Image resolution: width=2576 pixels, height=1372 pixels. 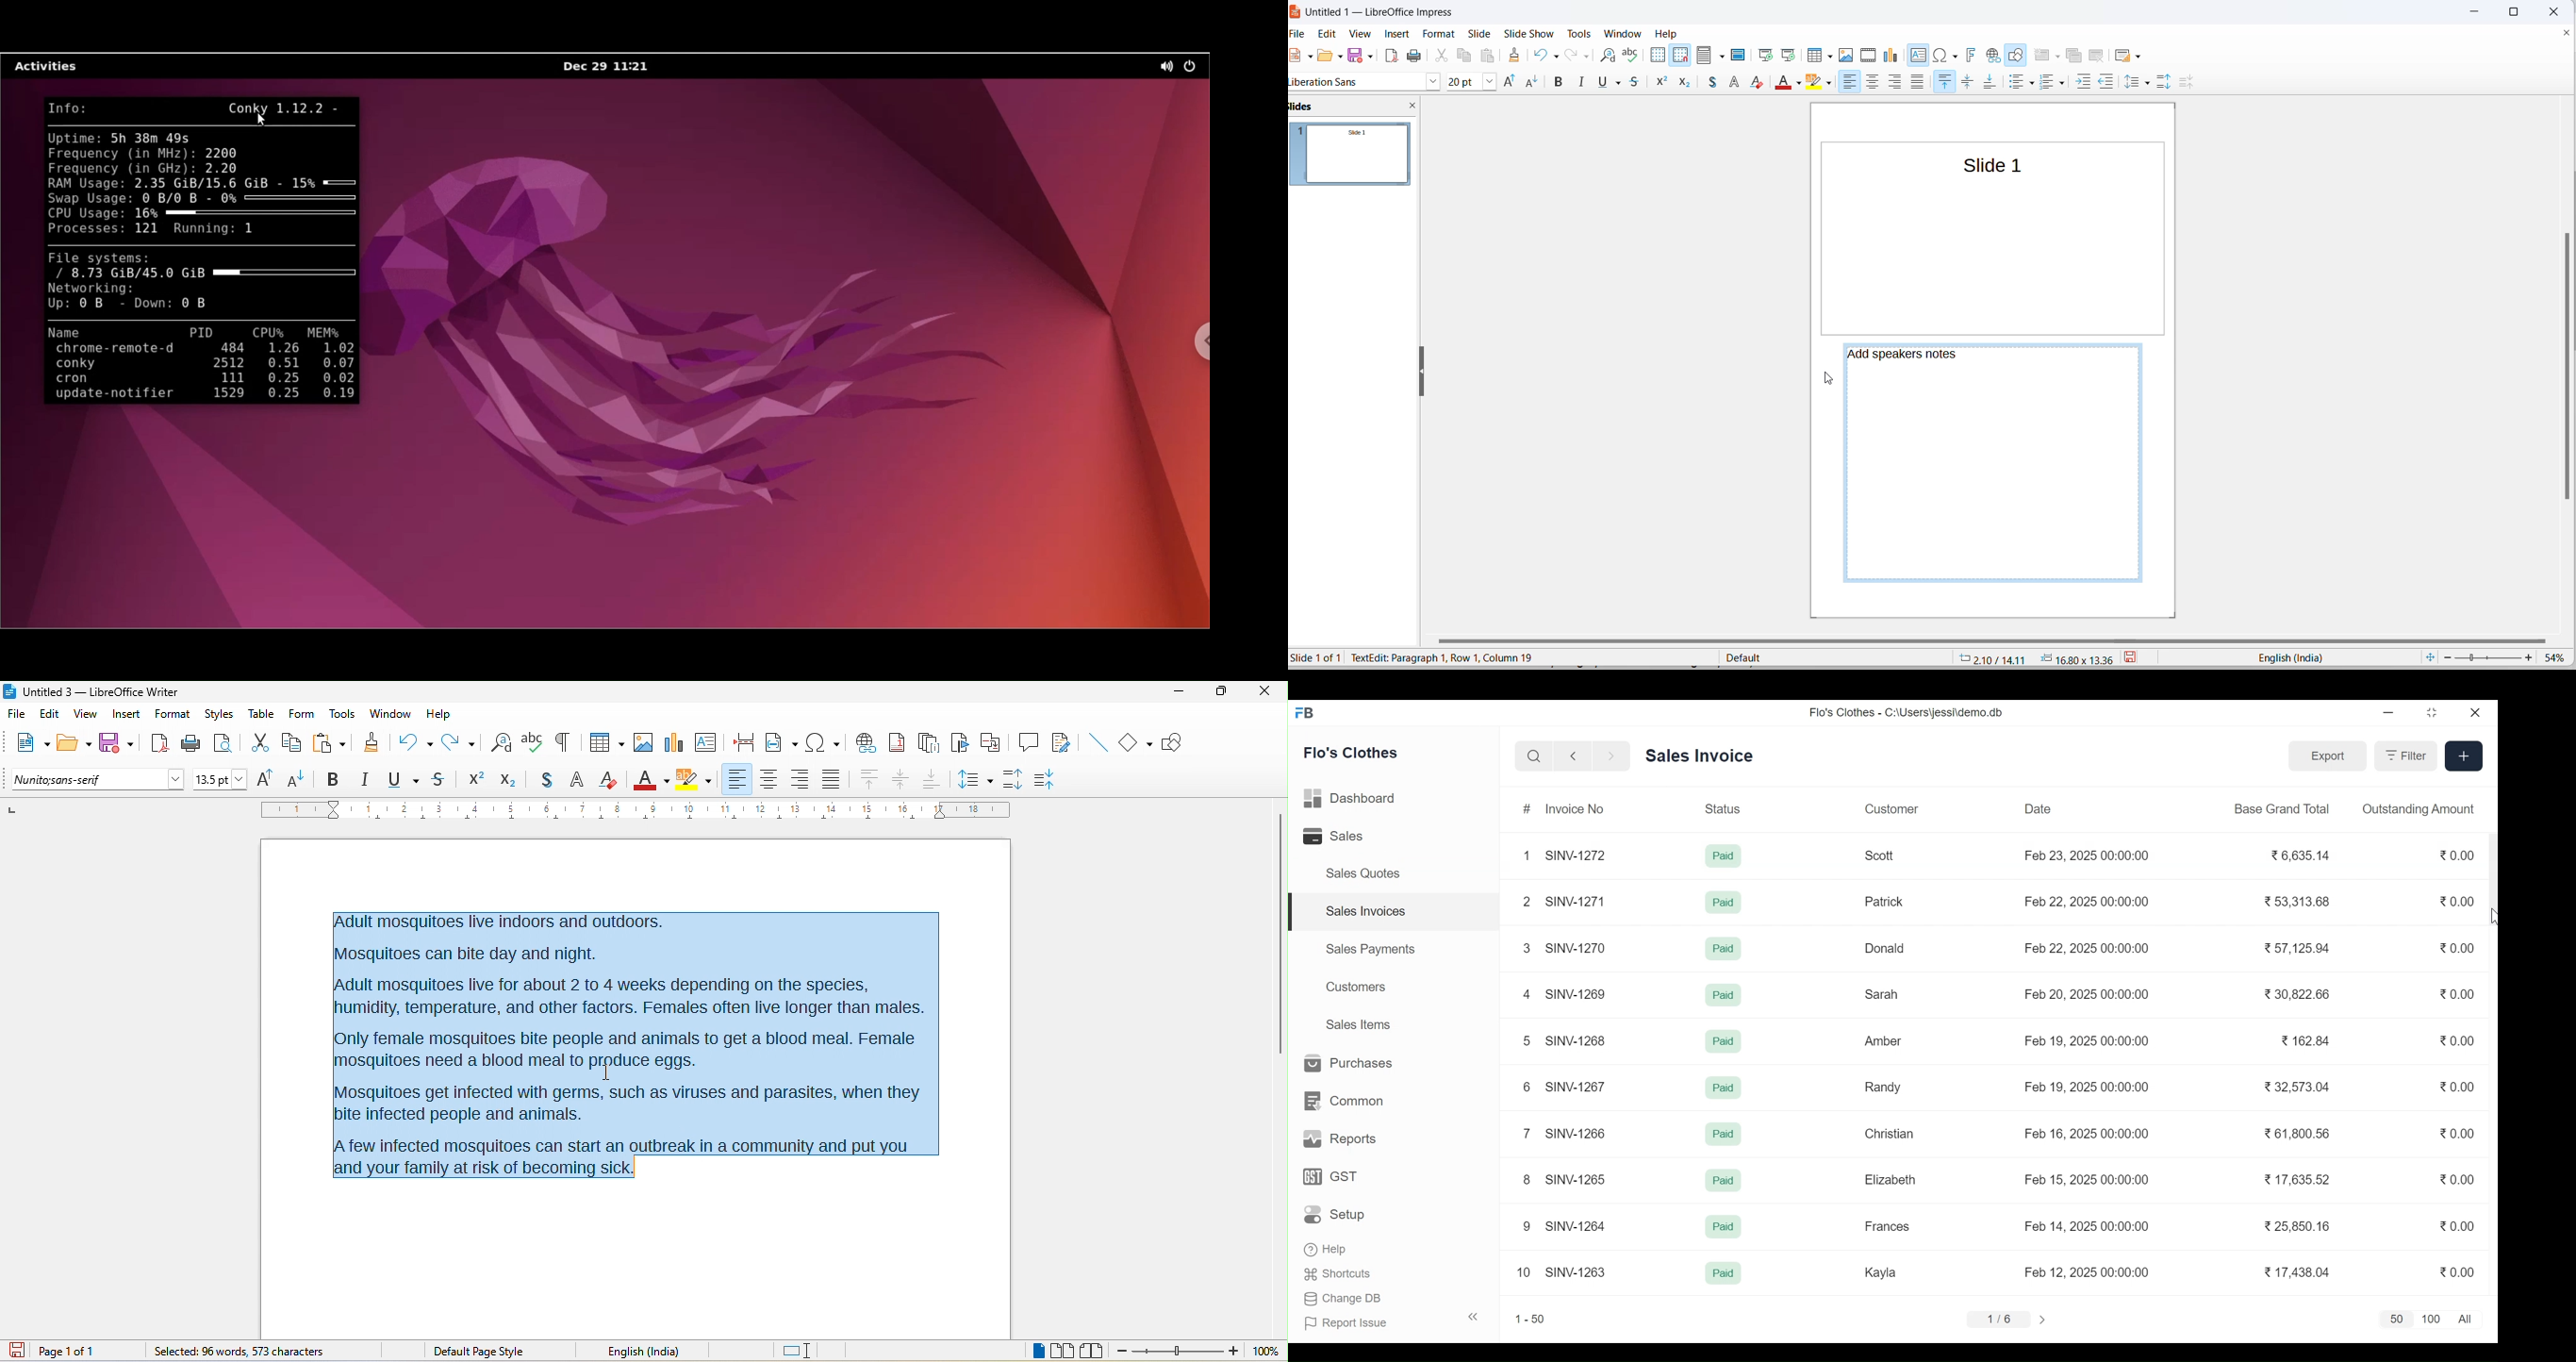 What do you see at coordinates (2389, 714) in the screenshot?
I see `Minimize` at bounding box center [2389, 714].